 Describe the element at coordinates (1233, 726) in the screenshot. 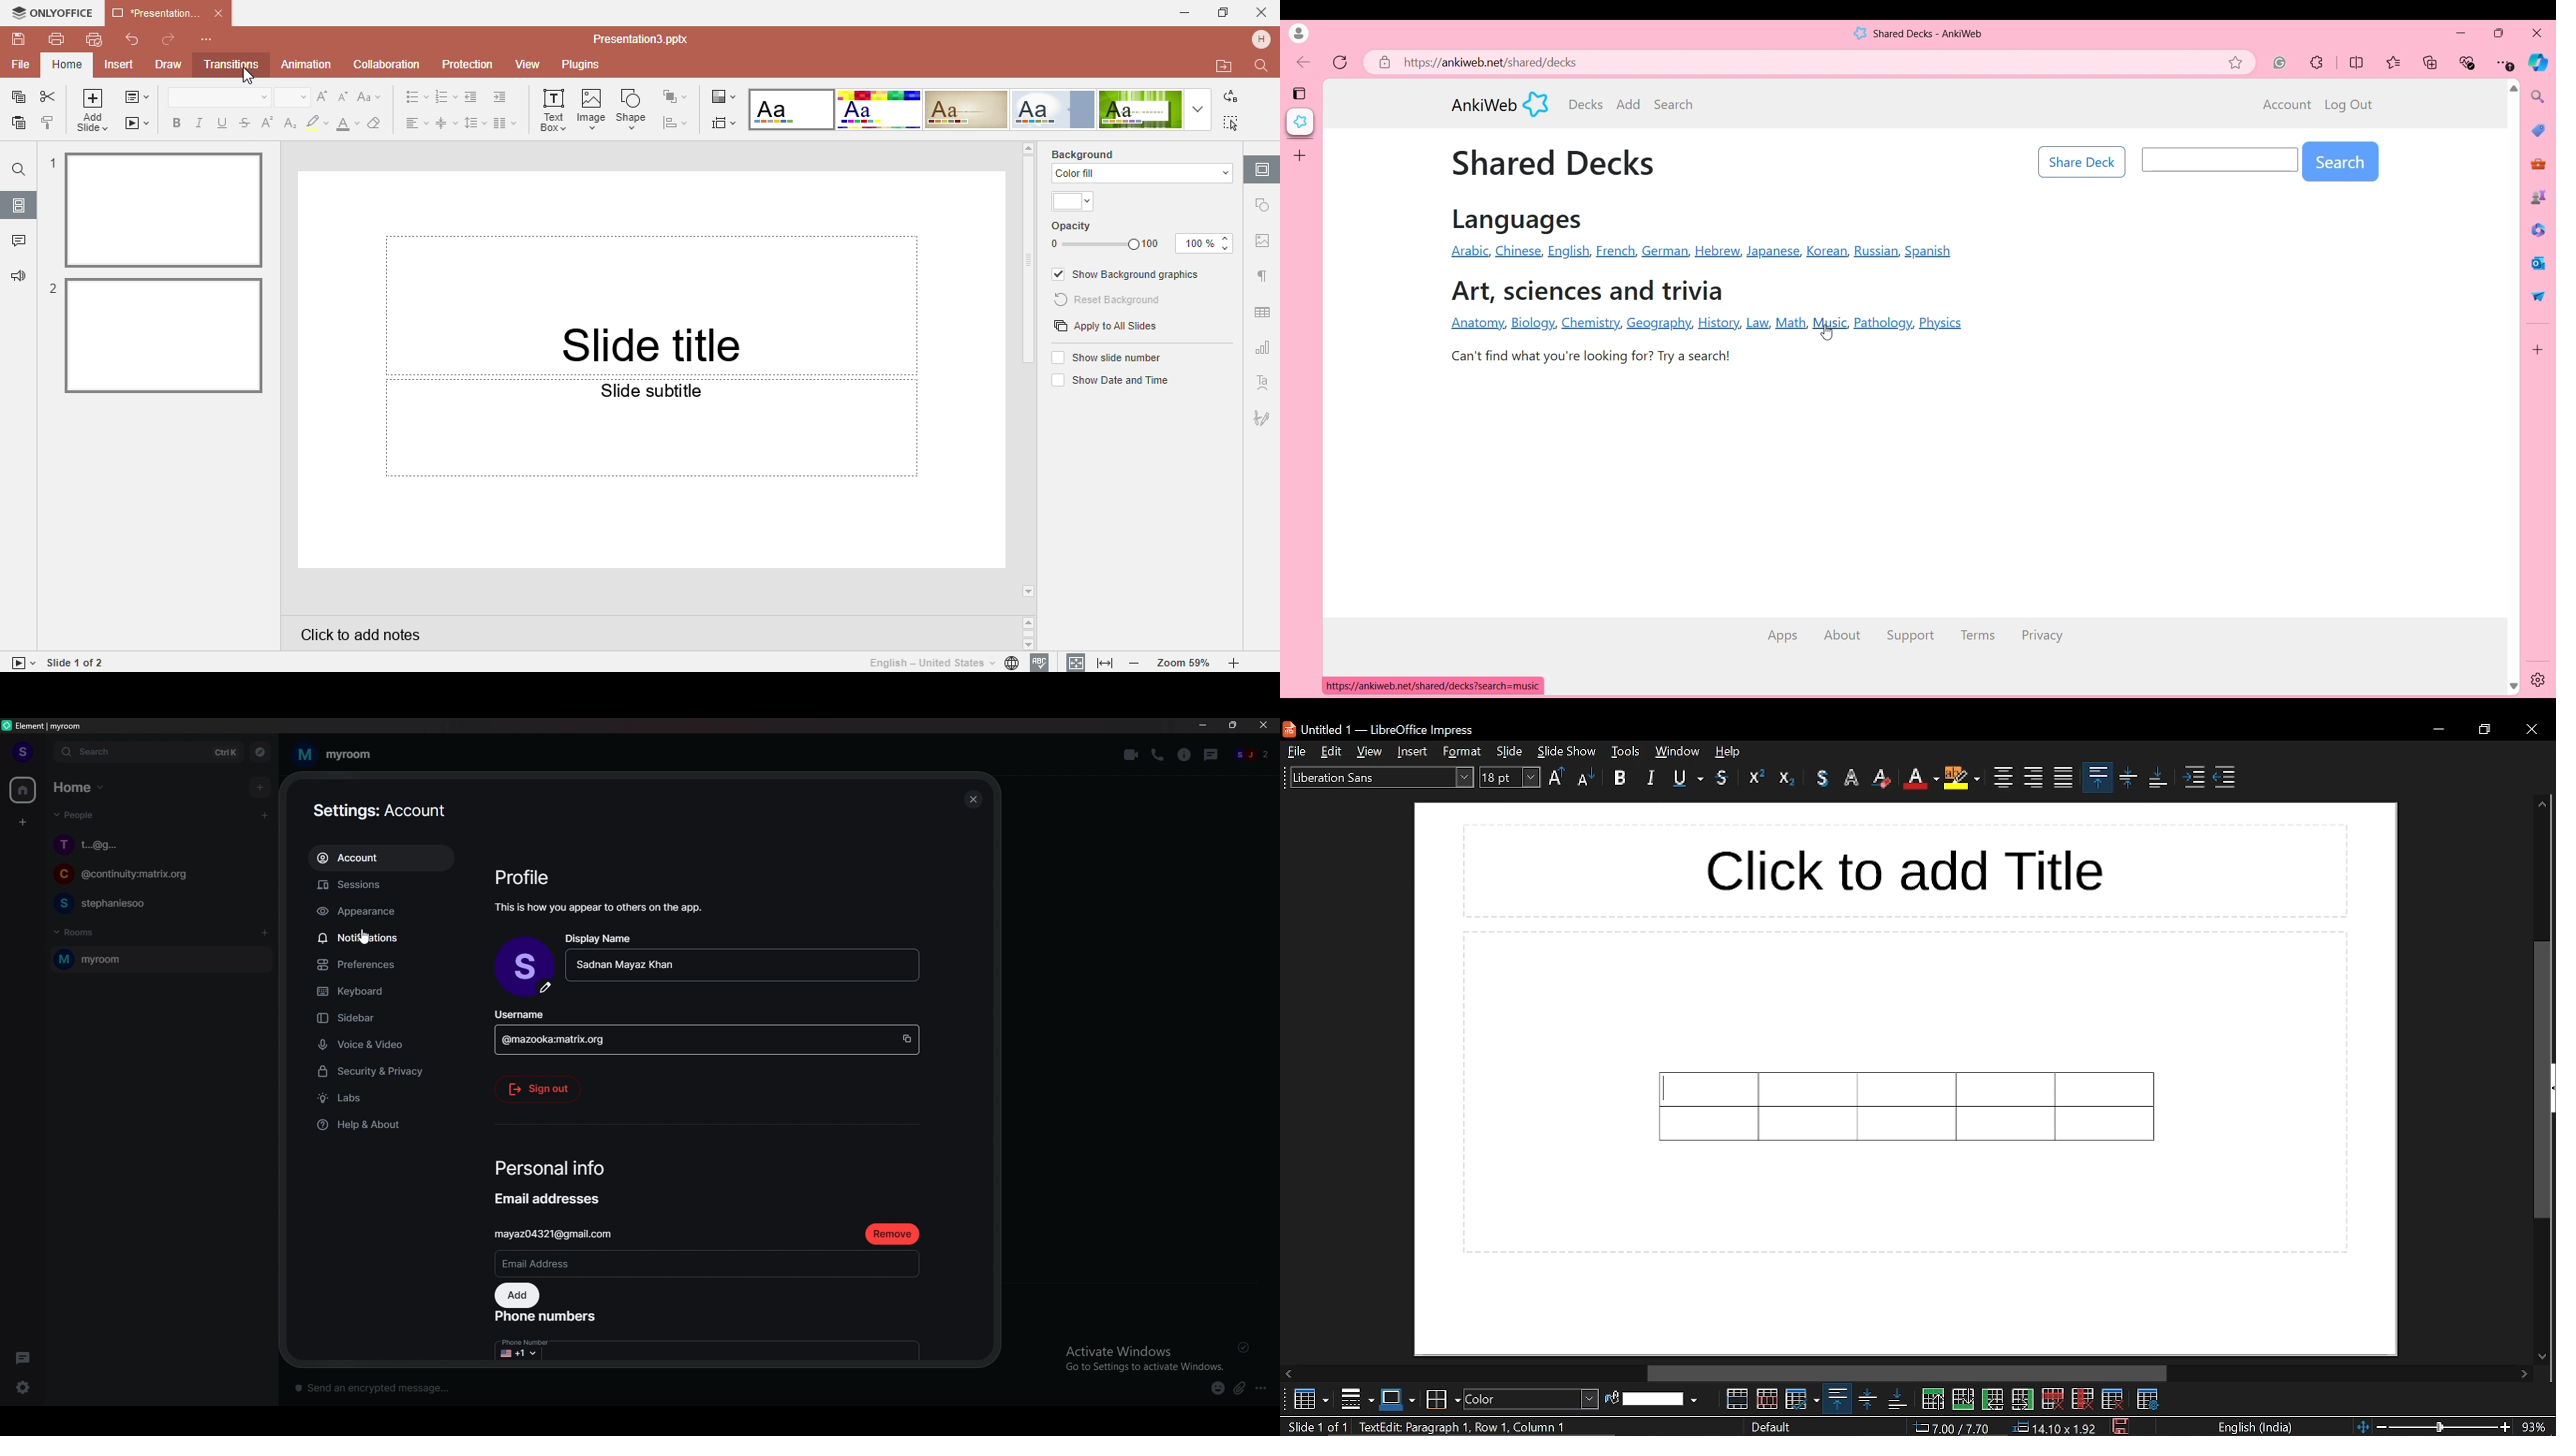

I see `resize` at that location.